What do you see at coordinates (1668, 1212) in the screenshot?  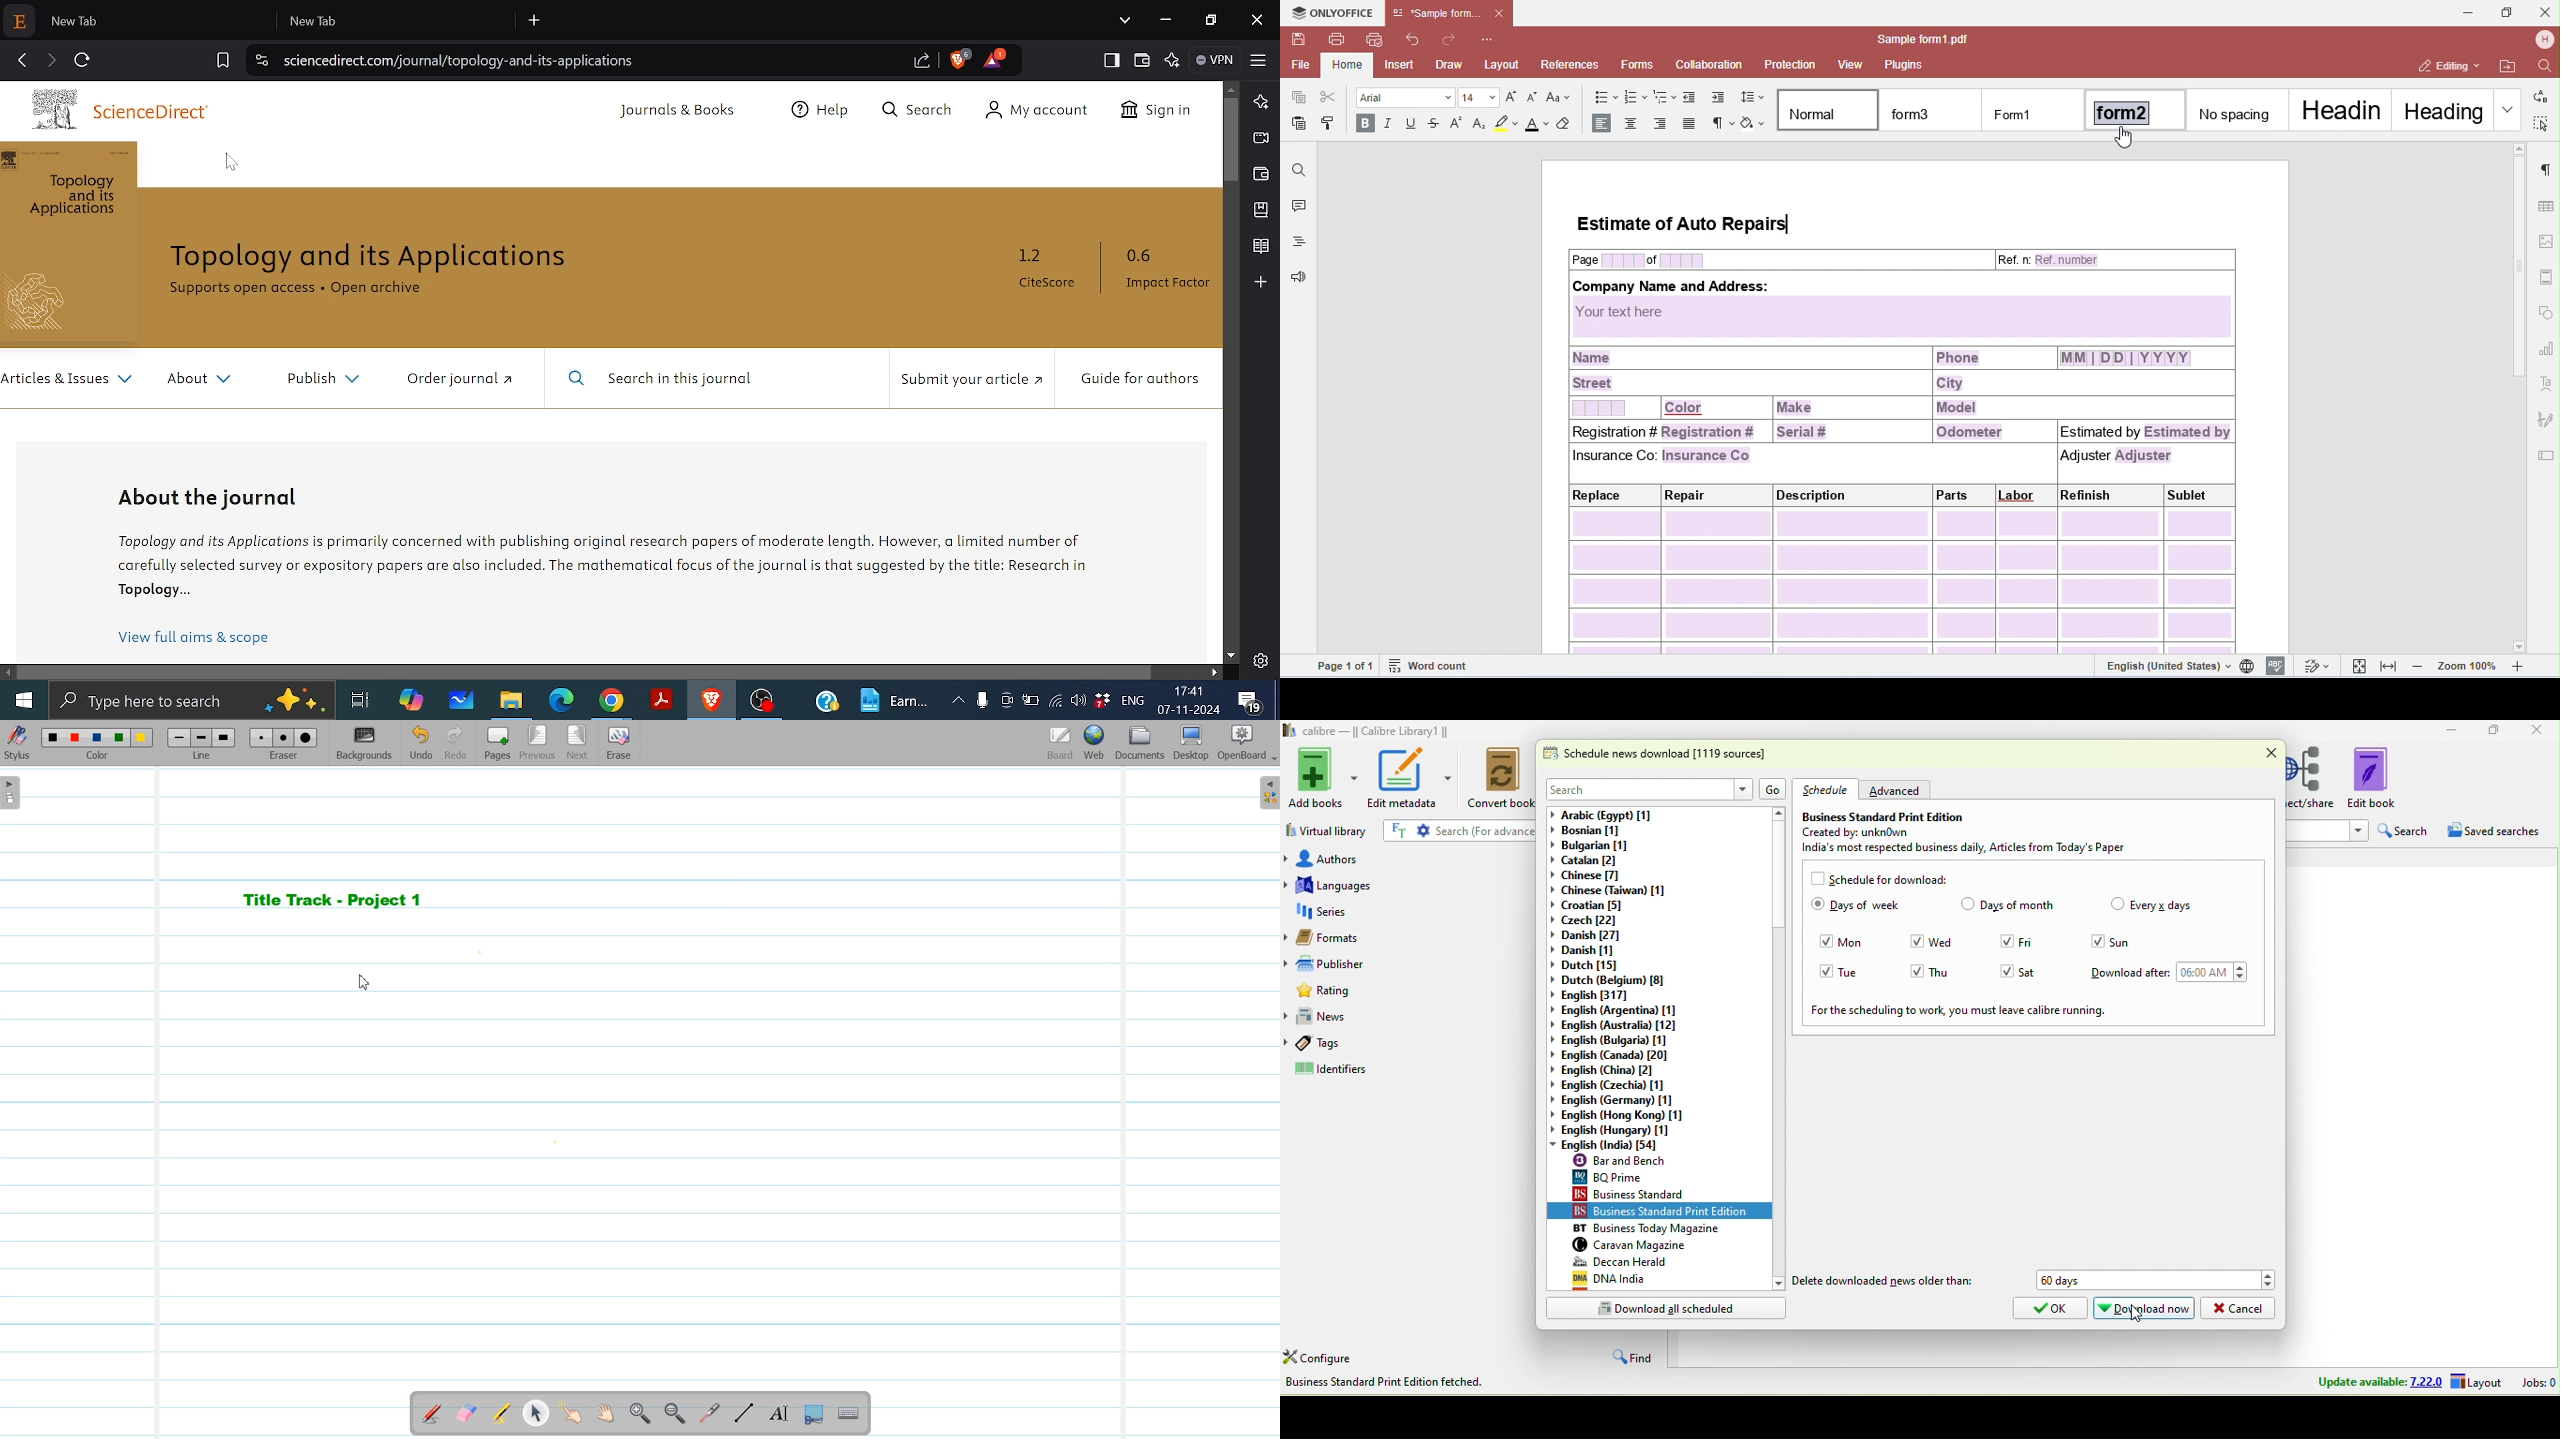 I see `business standard print edition` at bounding box center [1668, 1212].